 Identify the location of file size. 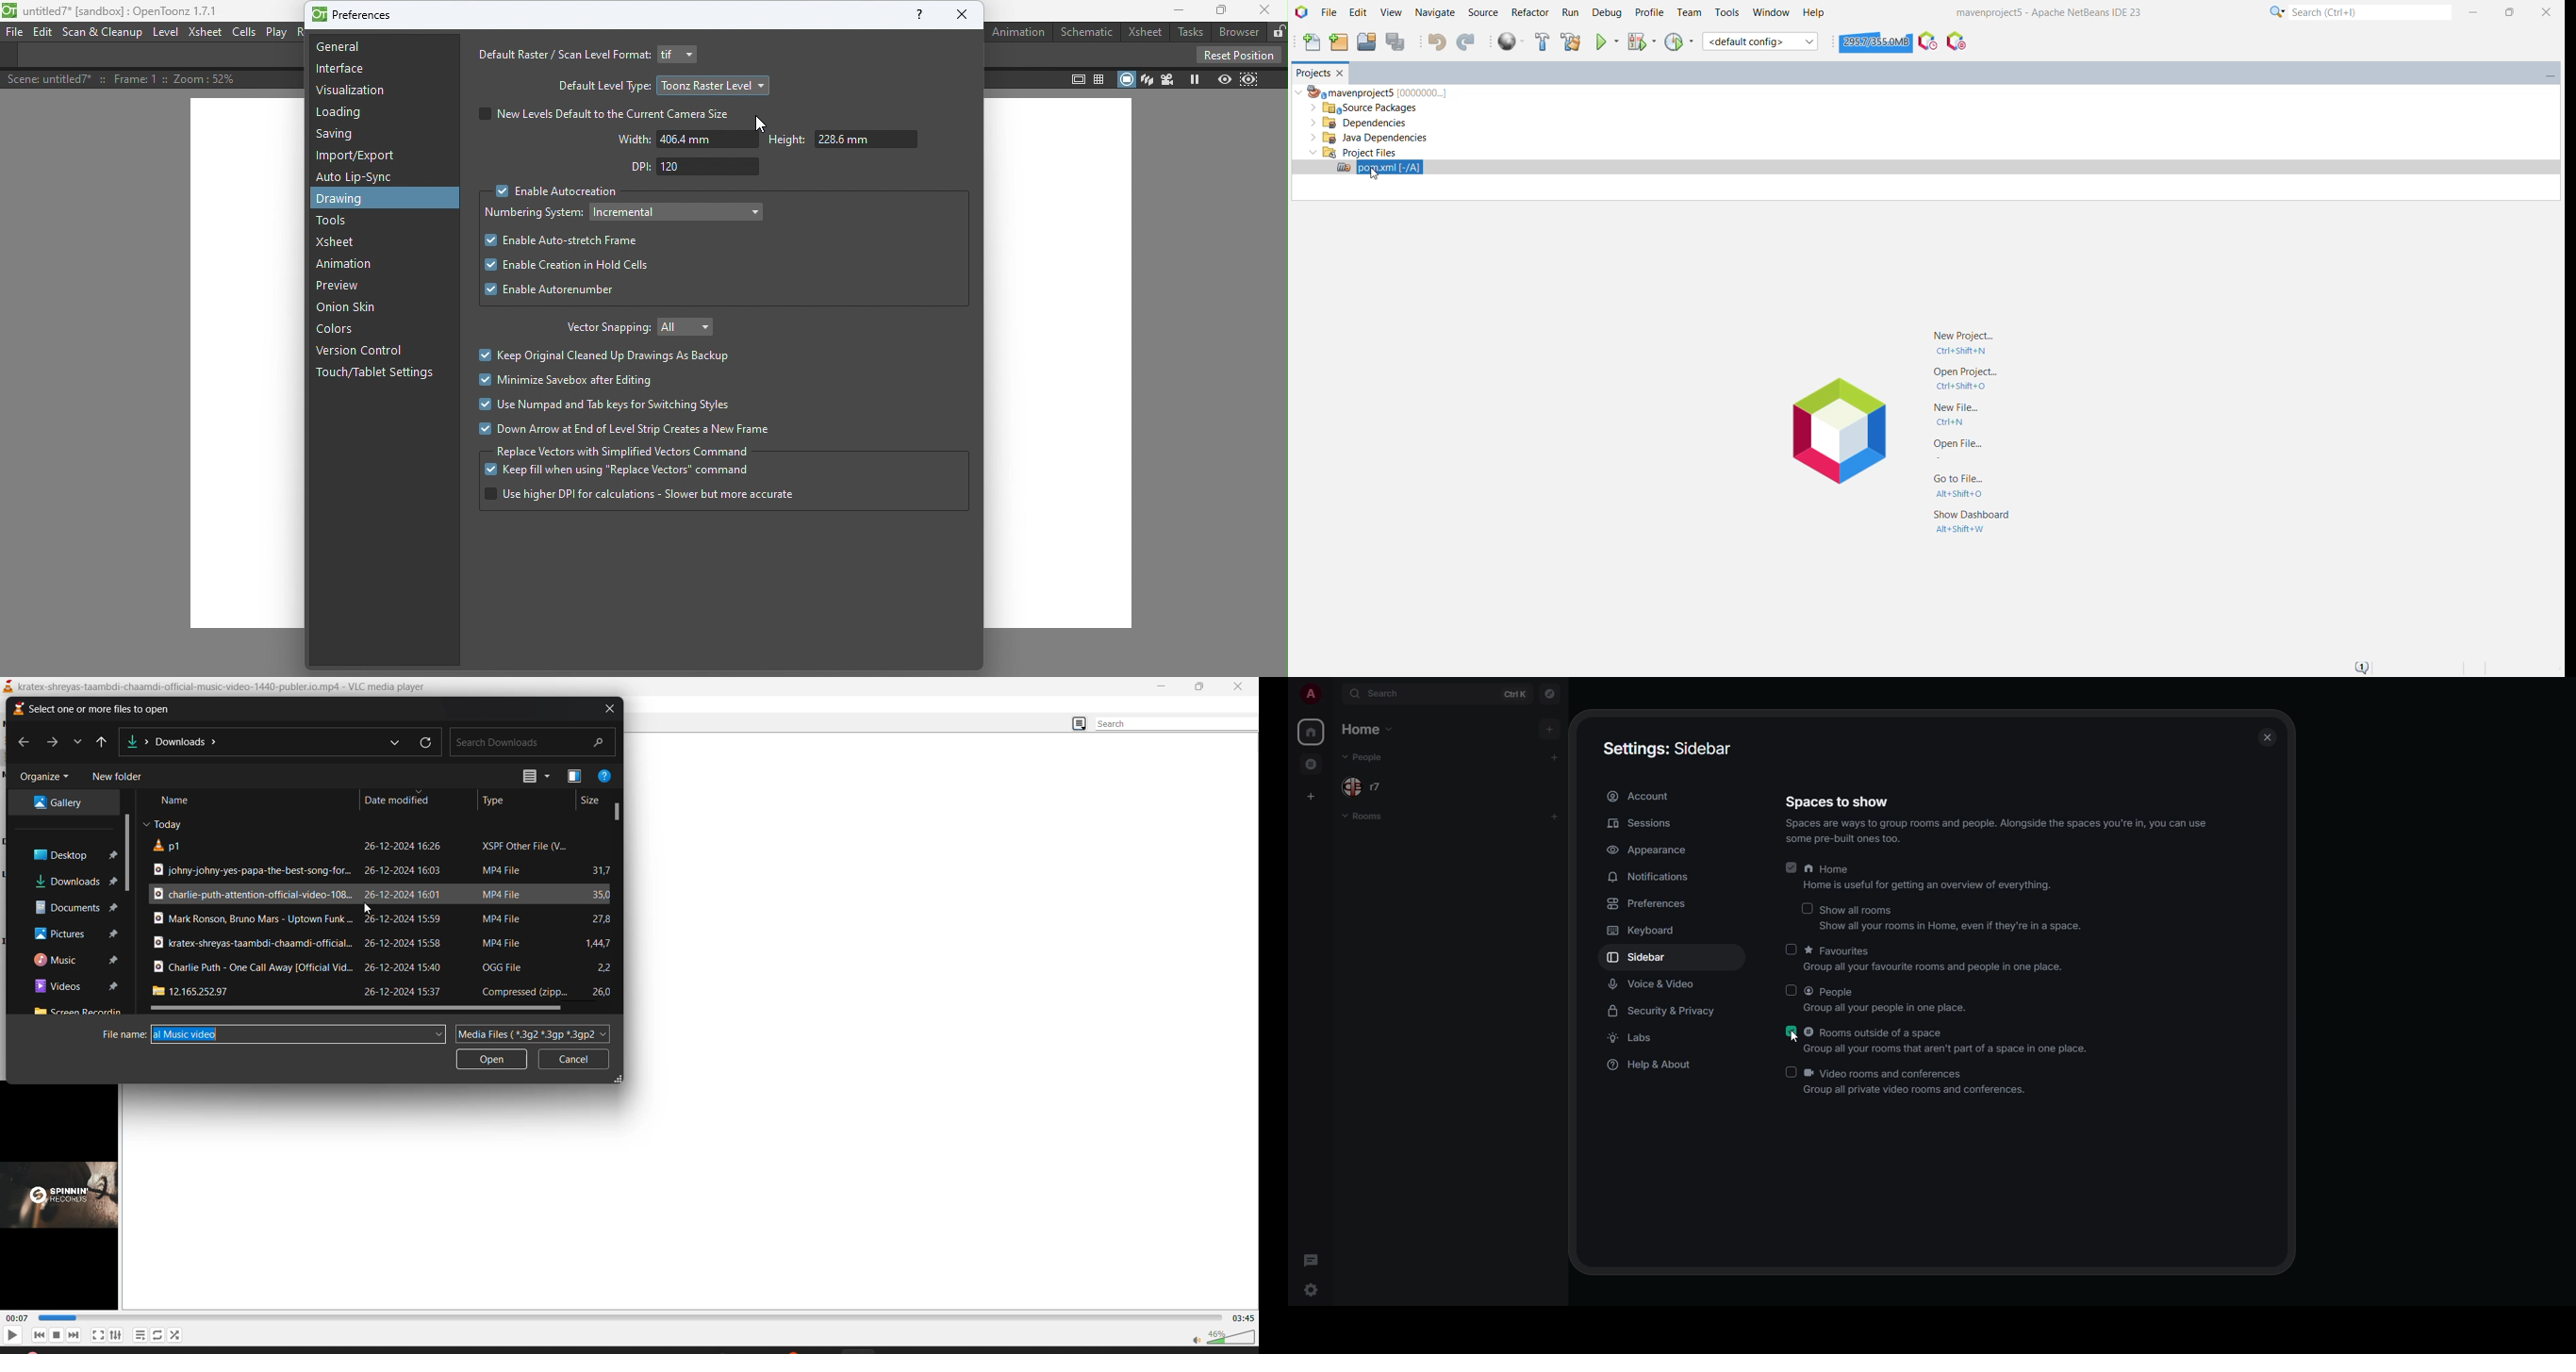
(596, 941).